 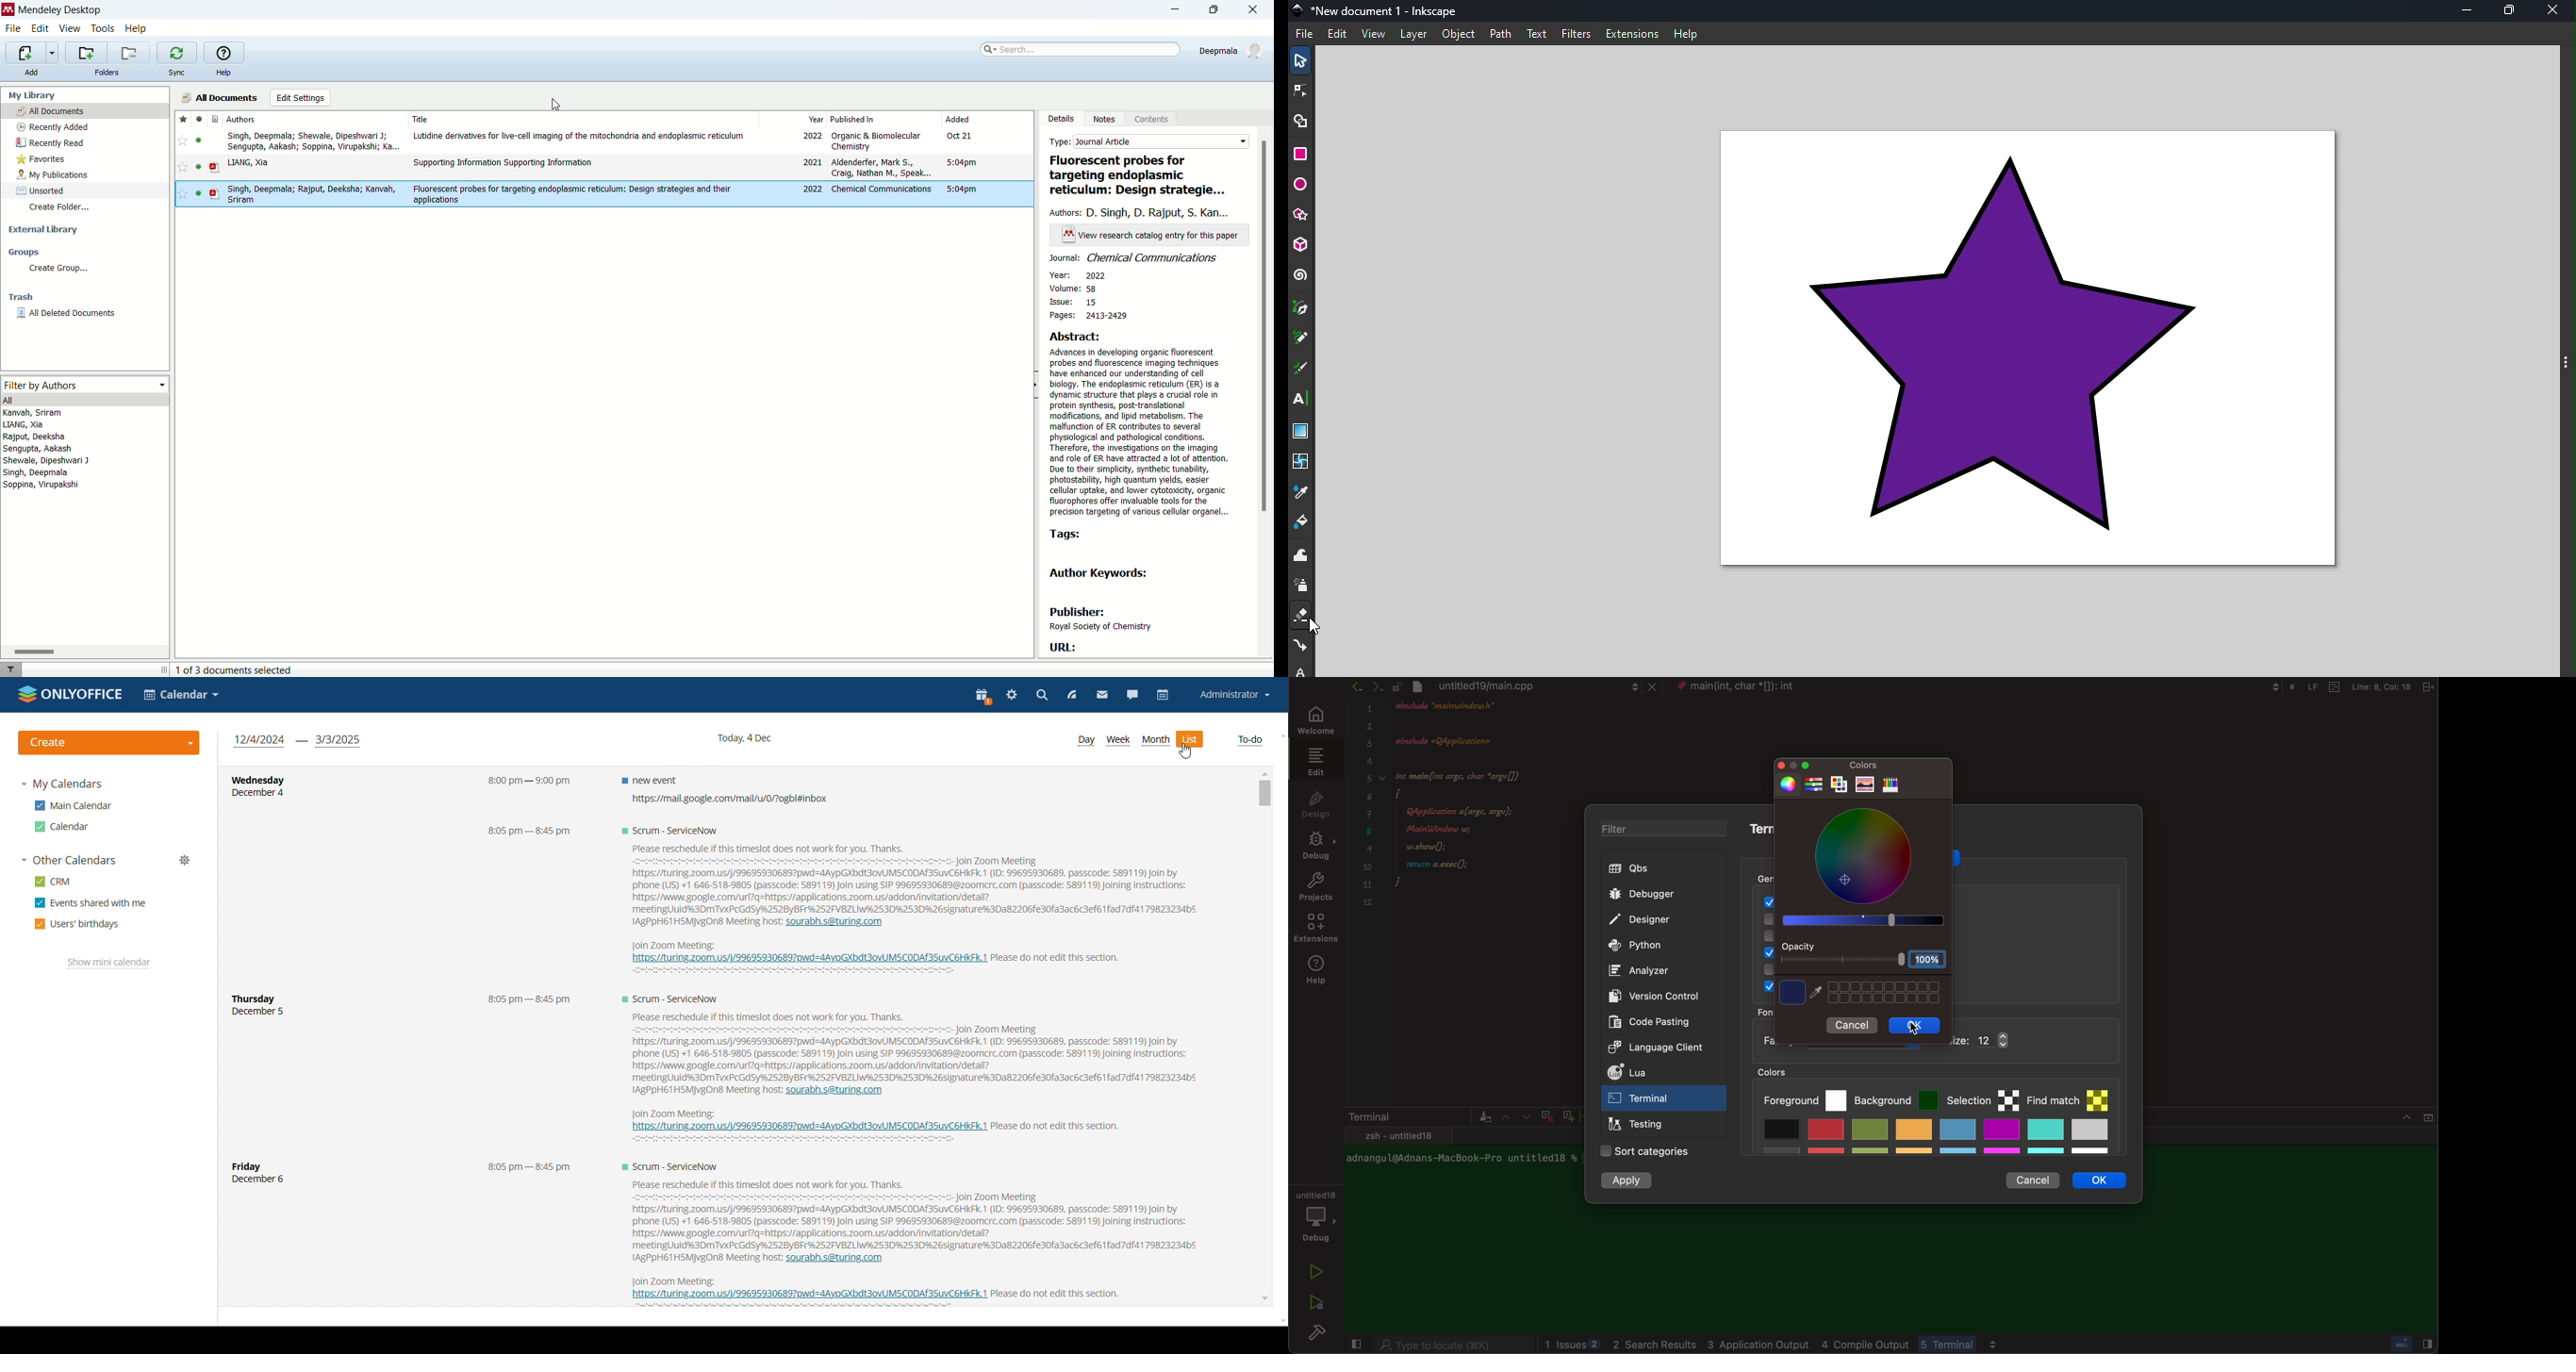 What do you see at coordinates (1800, 765) in the screenshot?
I see `window controlls` at bounding box center [1800, 765].